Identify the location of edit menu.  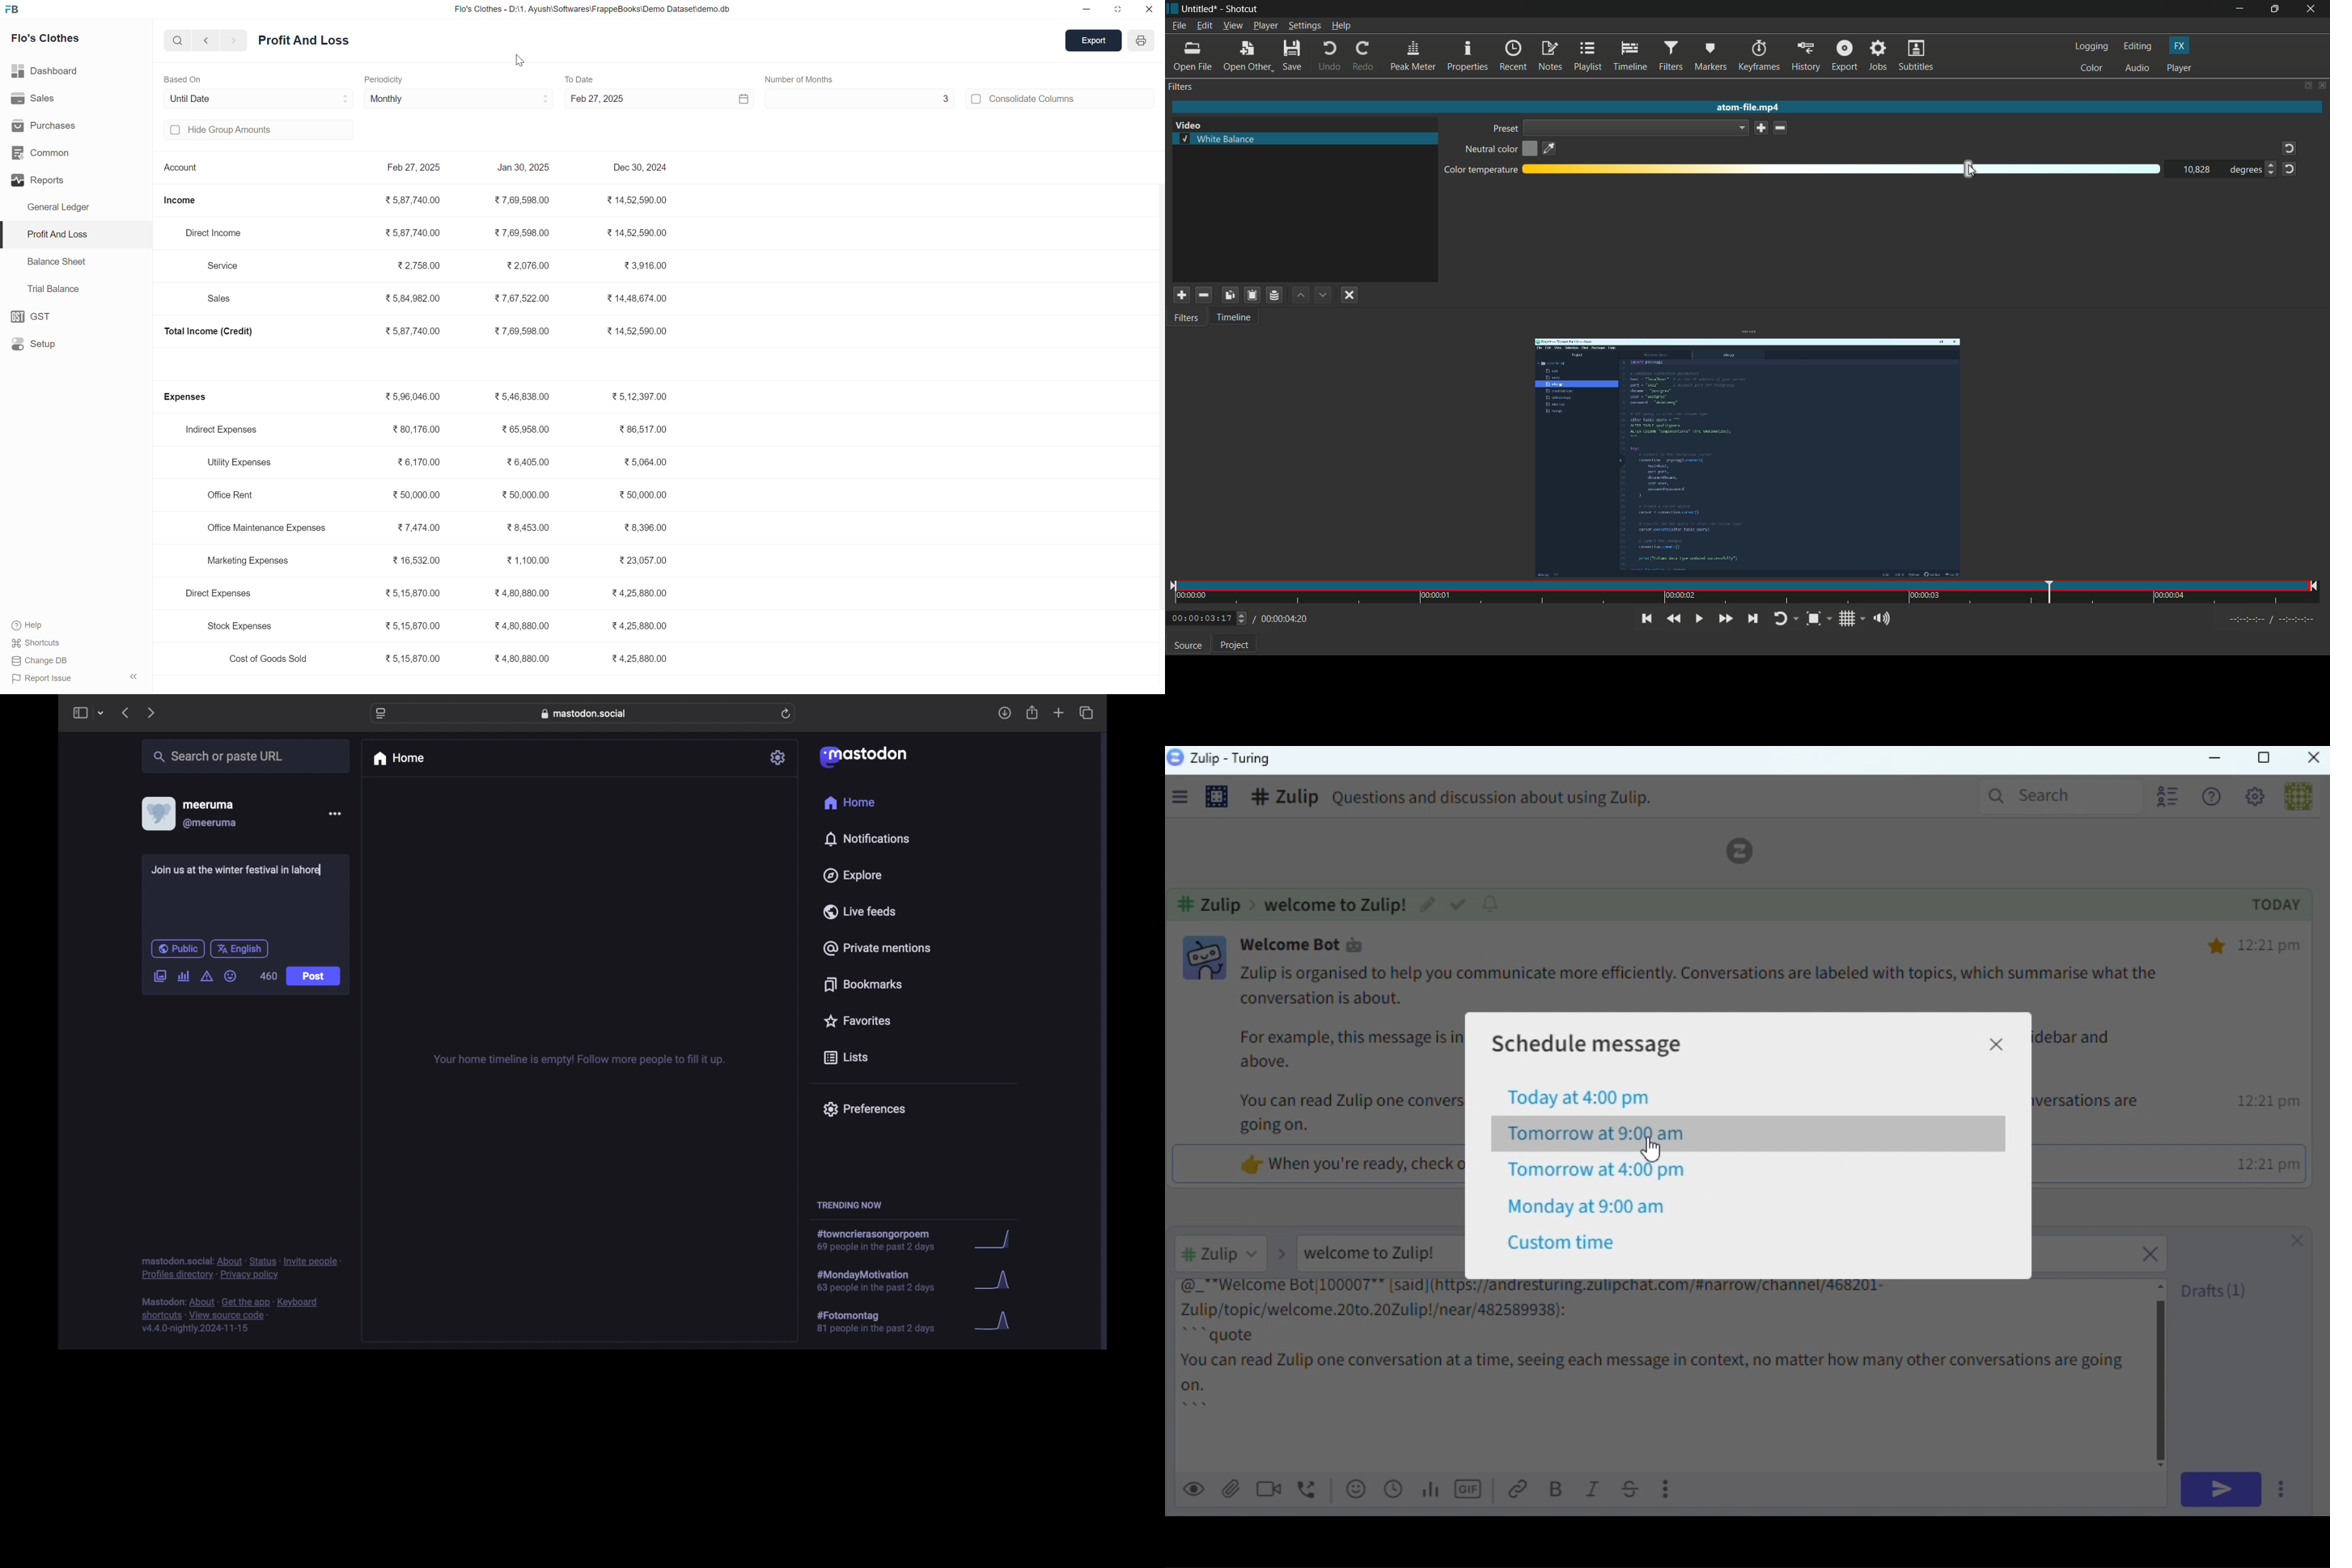
(1204, 25).